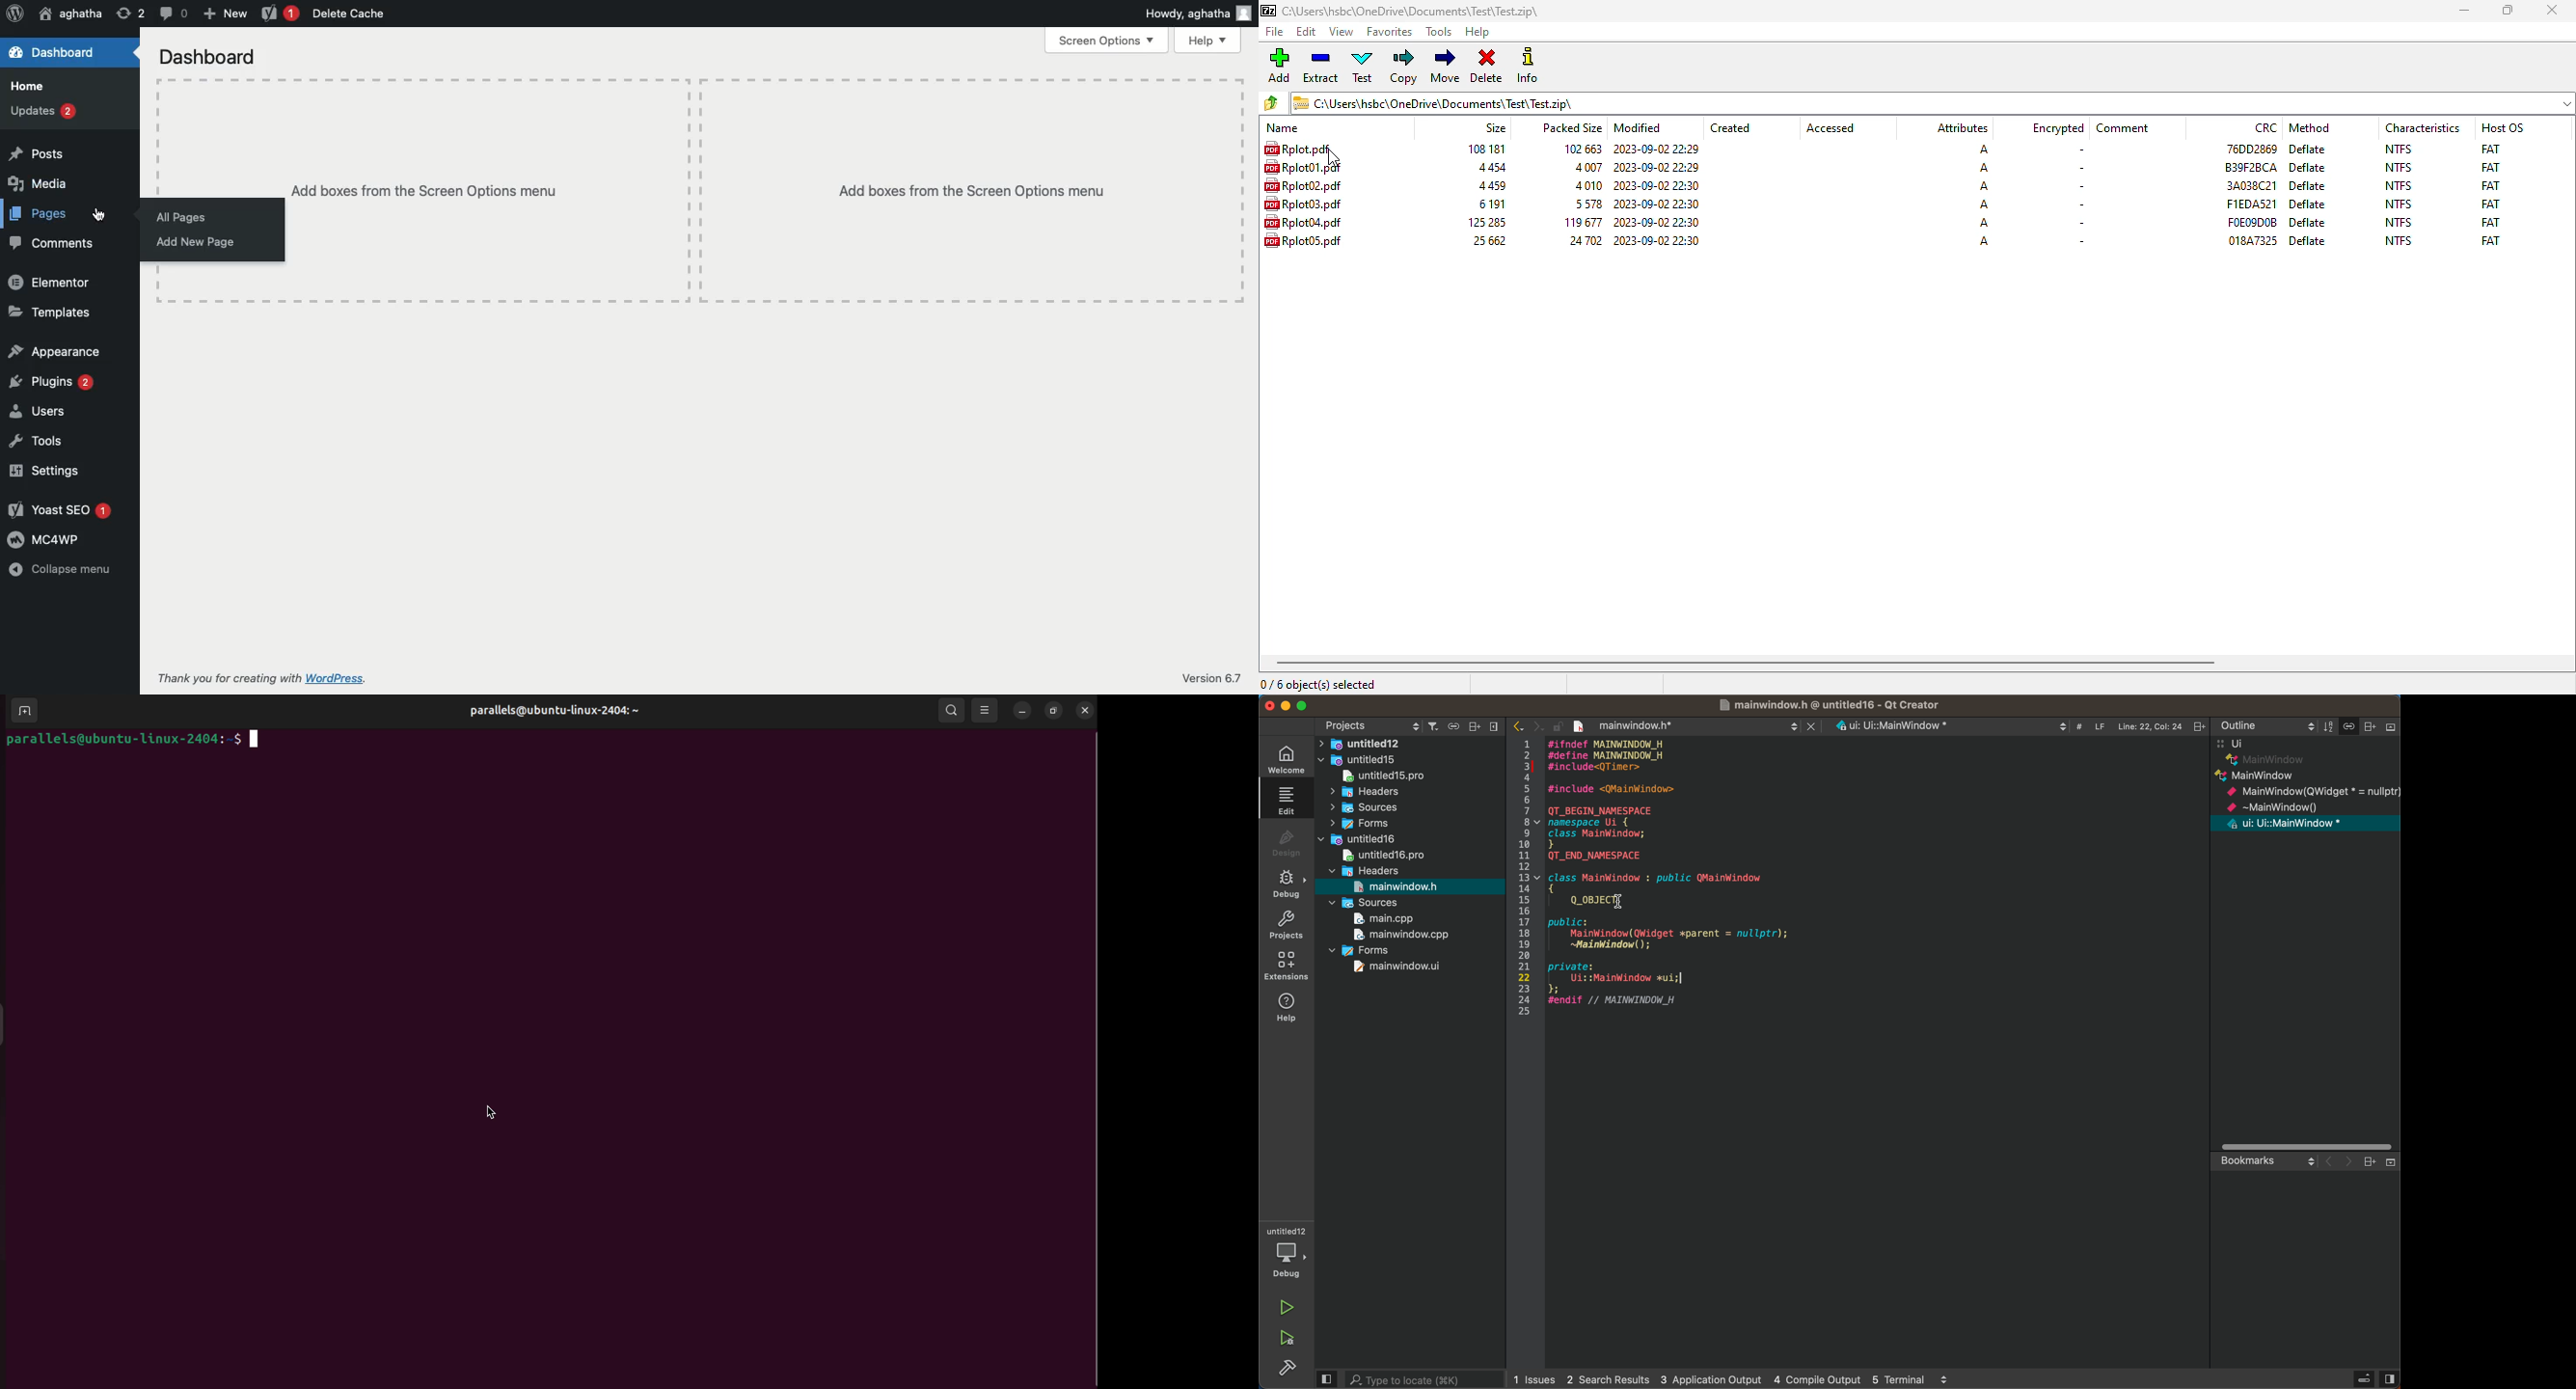 Image resolution: width=2576 pixels, height=1400 pixels. I want to click on Dashboard, so click(54, 53).